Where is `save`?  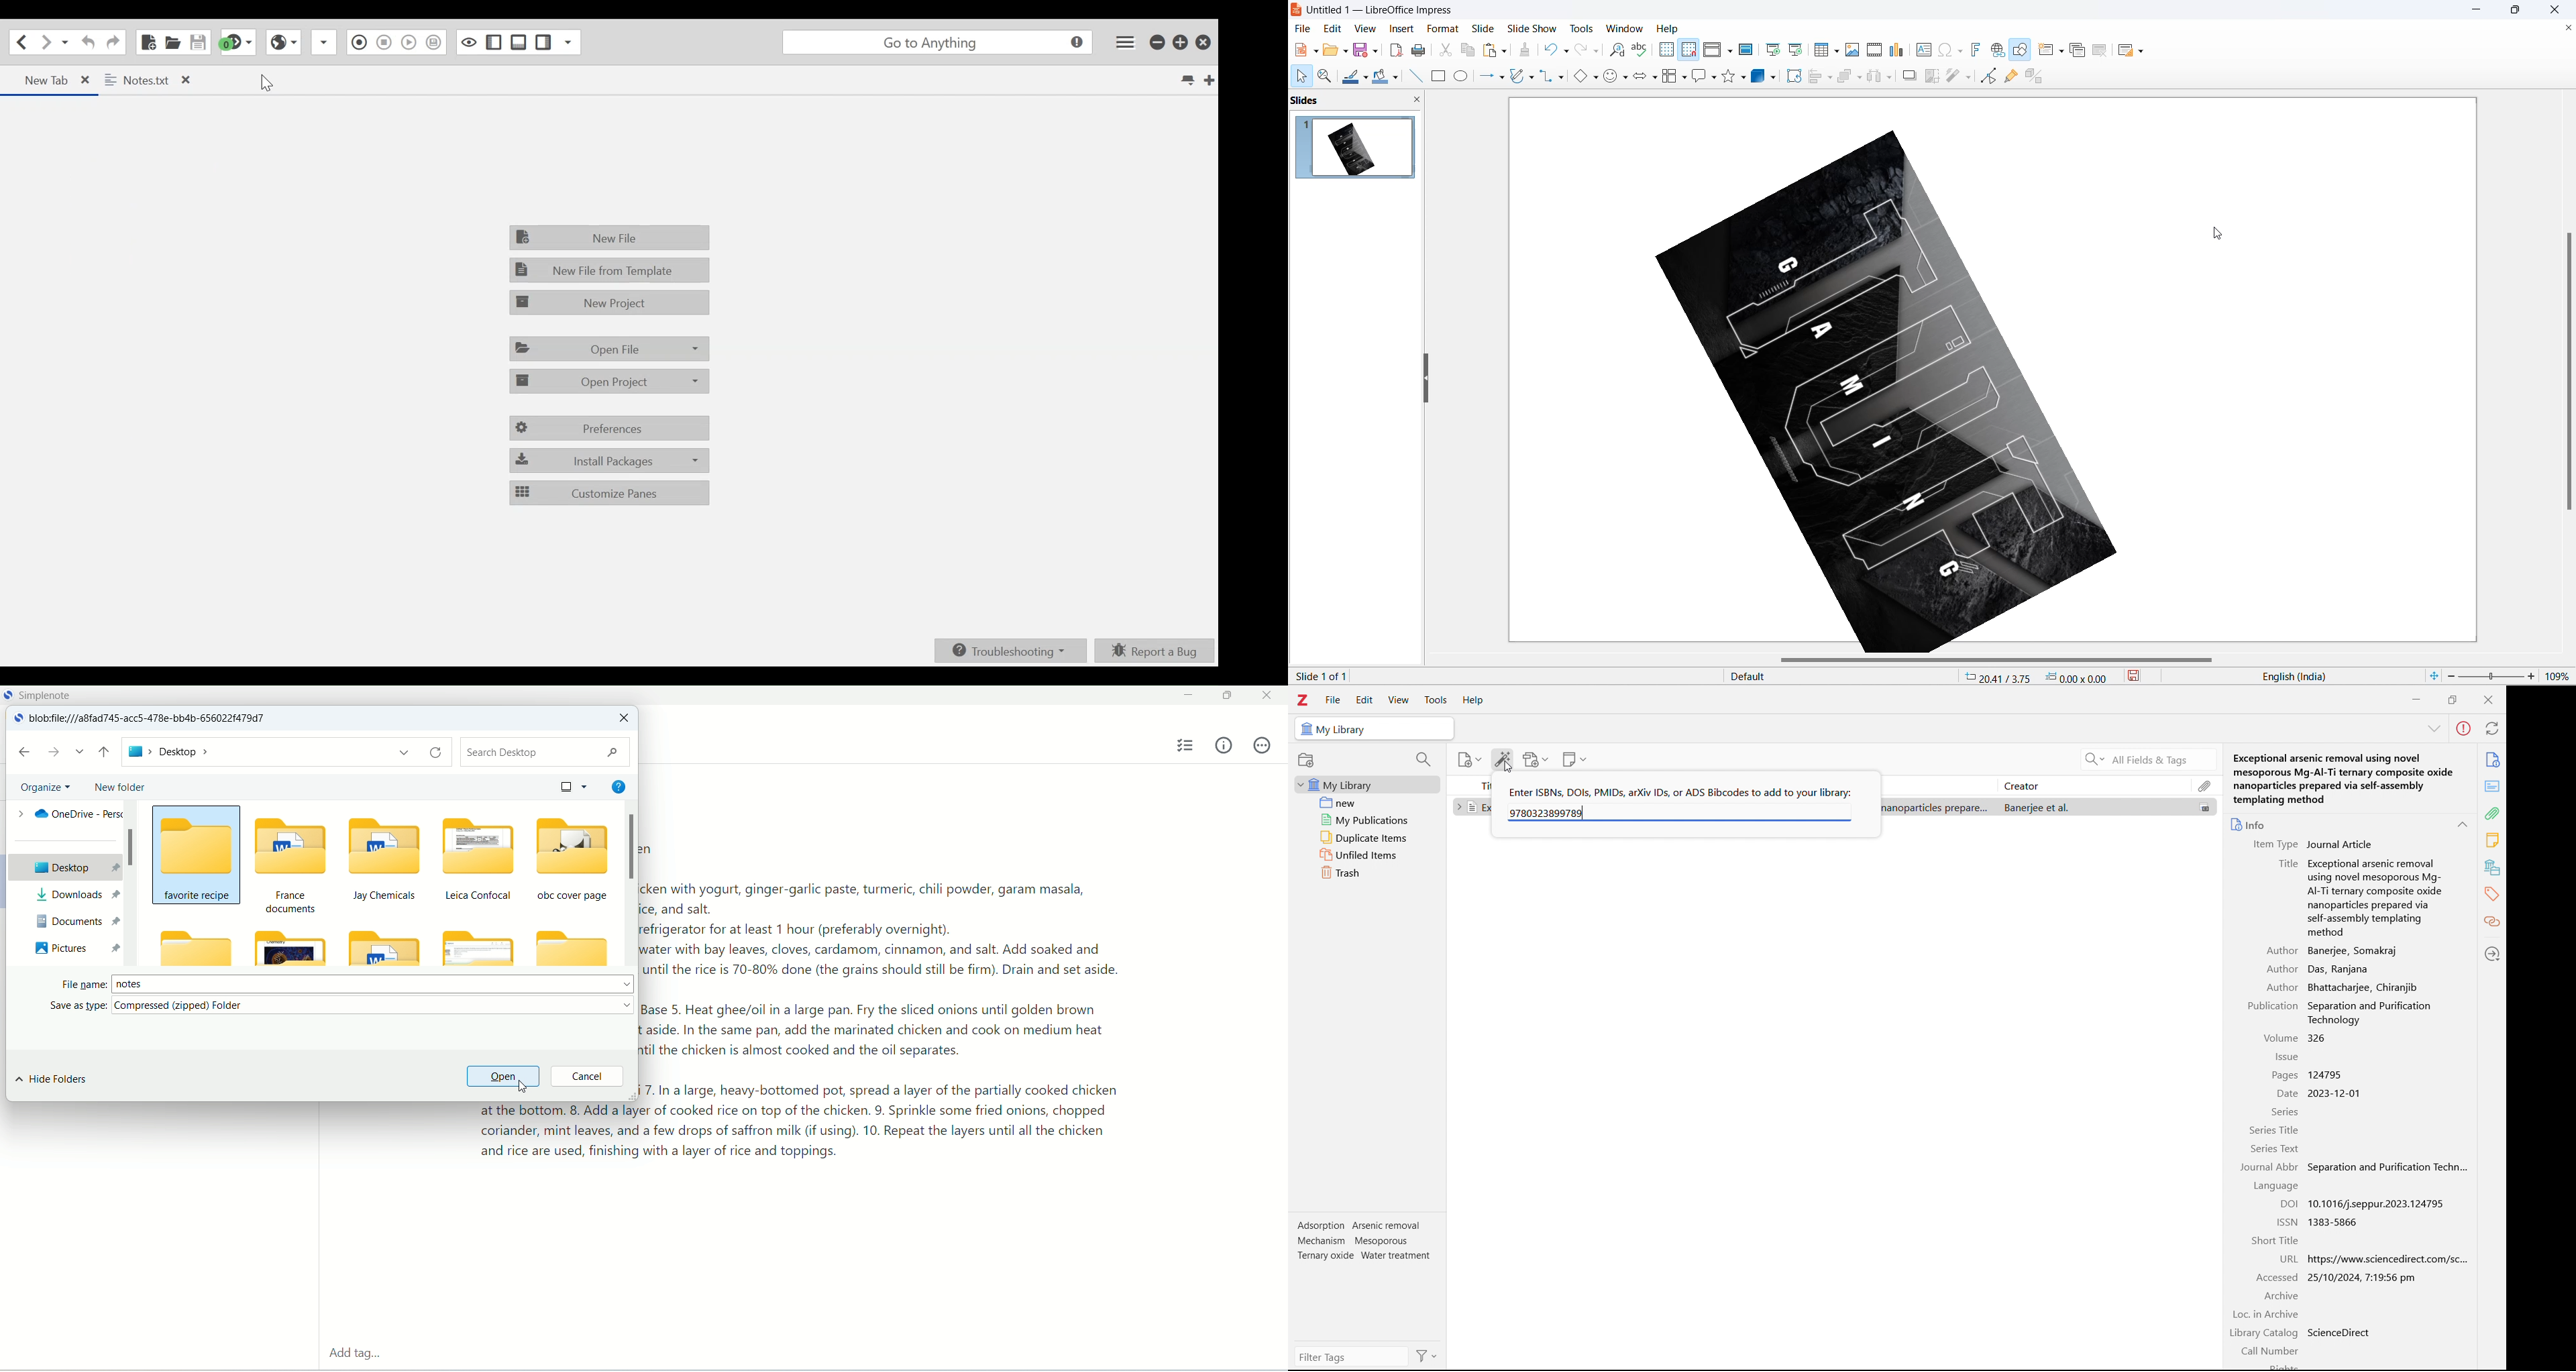 save is located at coordinates (2143, 677).